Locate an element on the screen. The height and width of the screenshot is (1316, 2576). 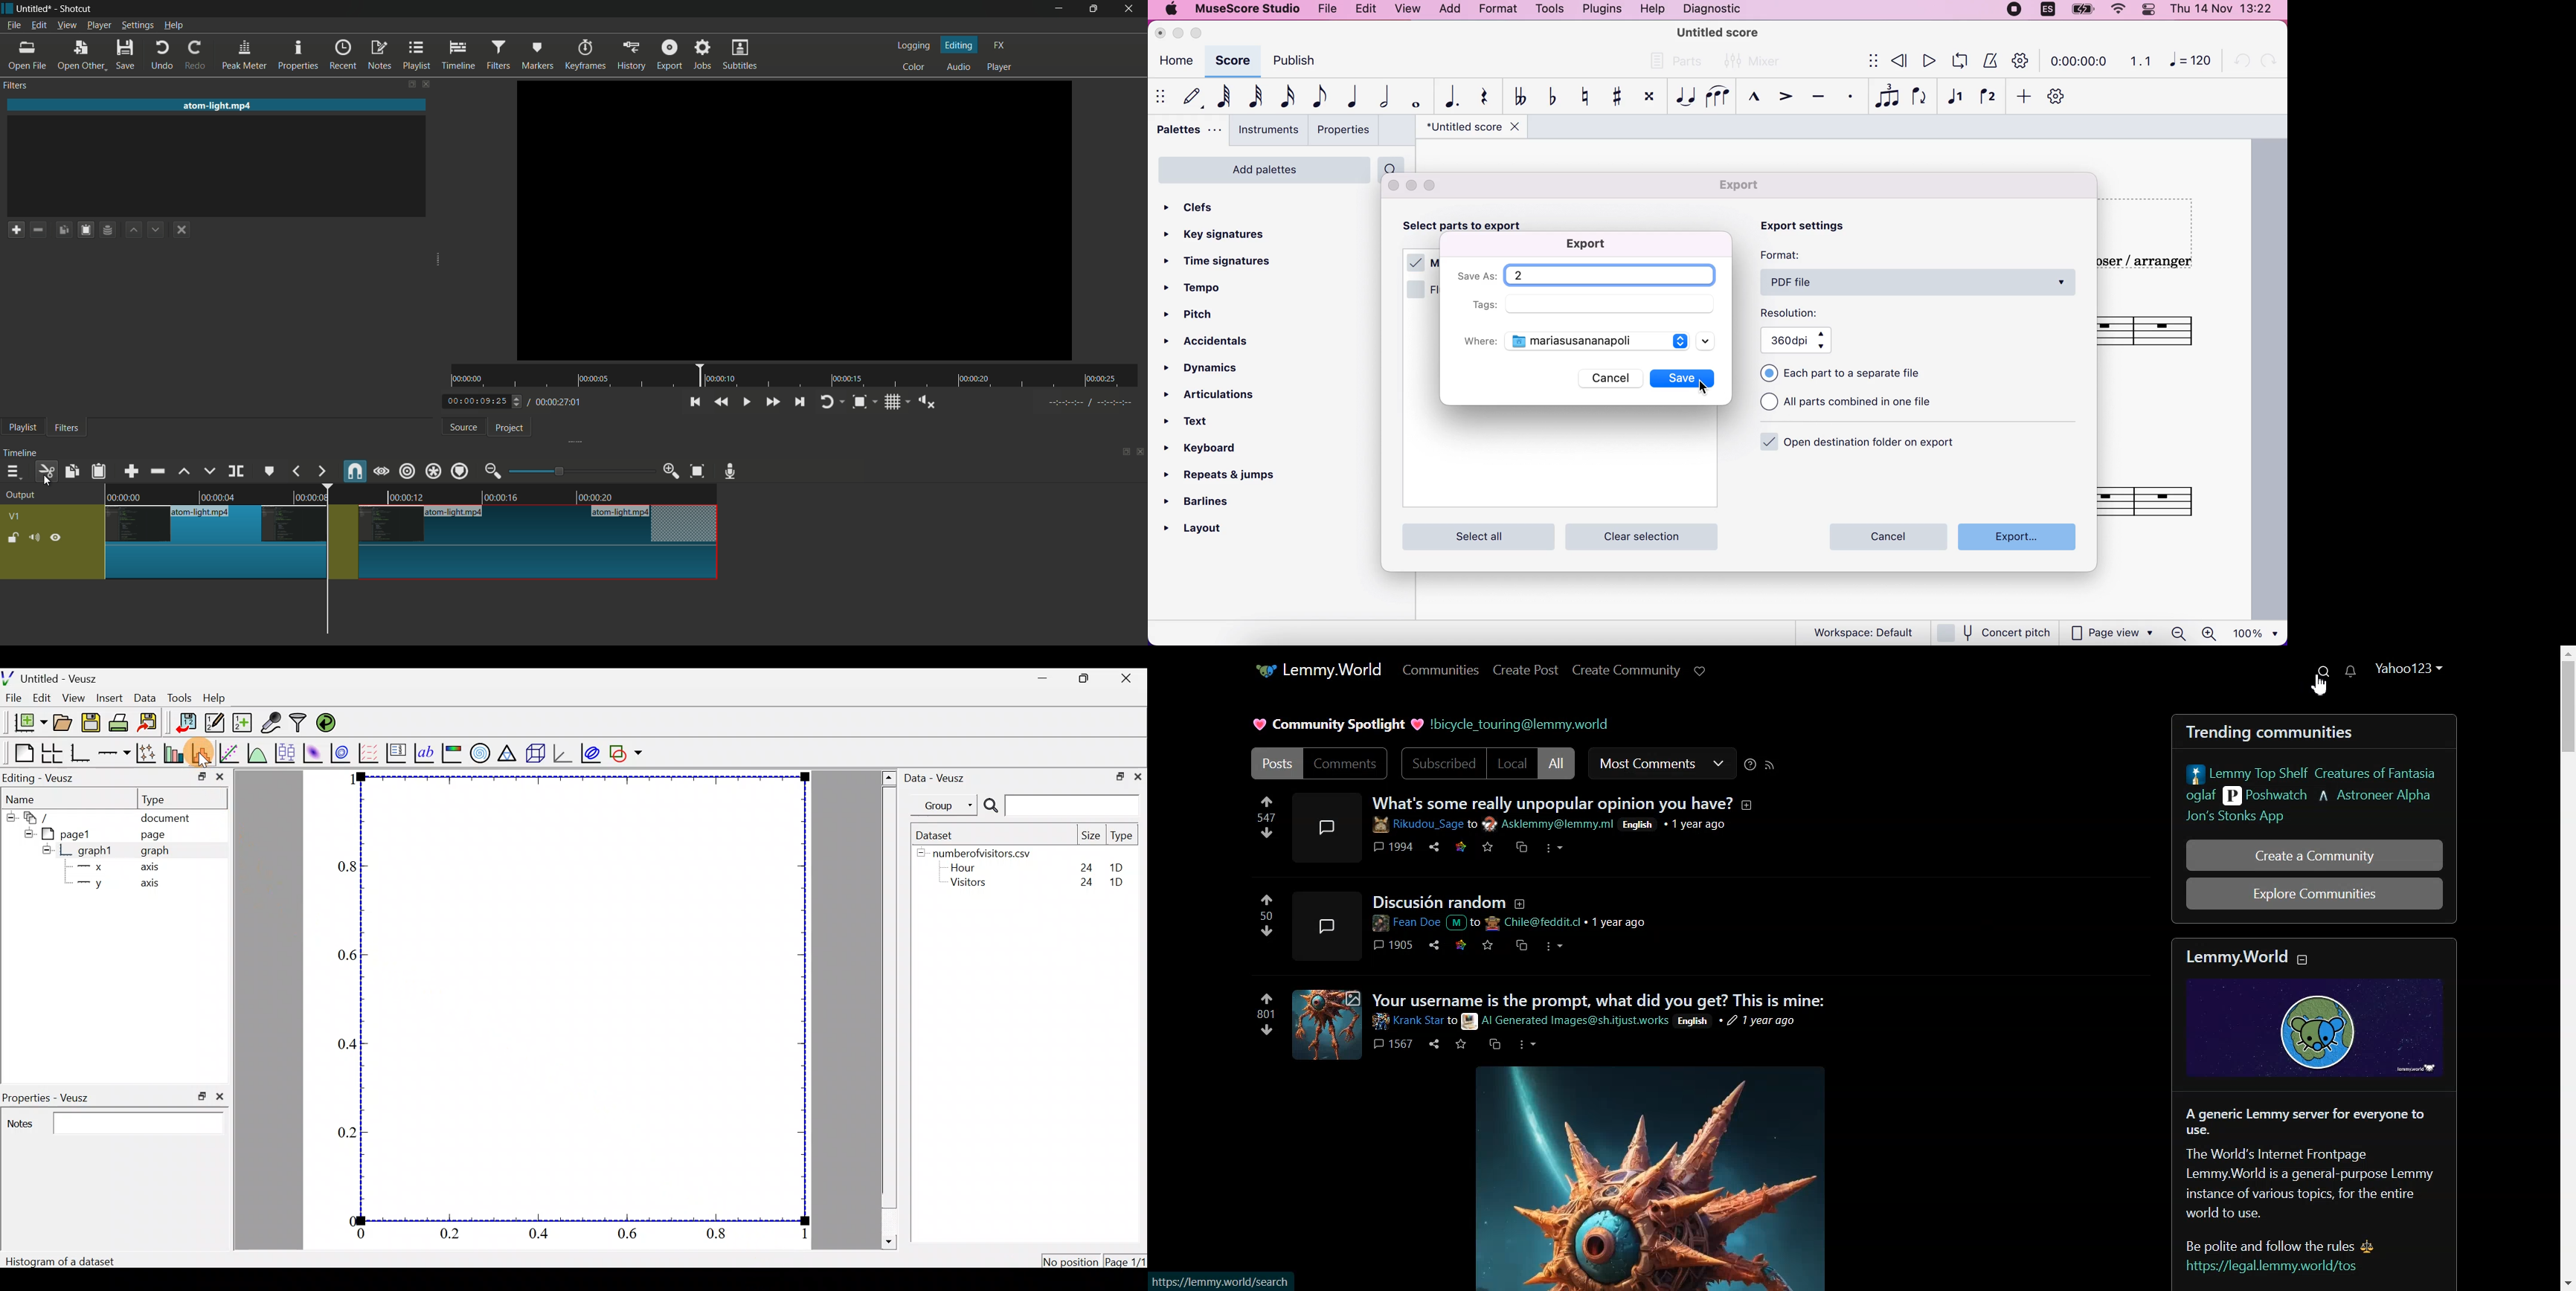
Comments is located at coordinates (1348, 763).